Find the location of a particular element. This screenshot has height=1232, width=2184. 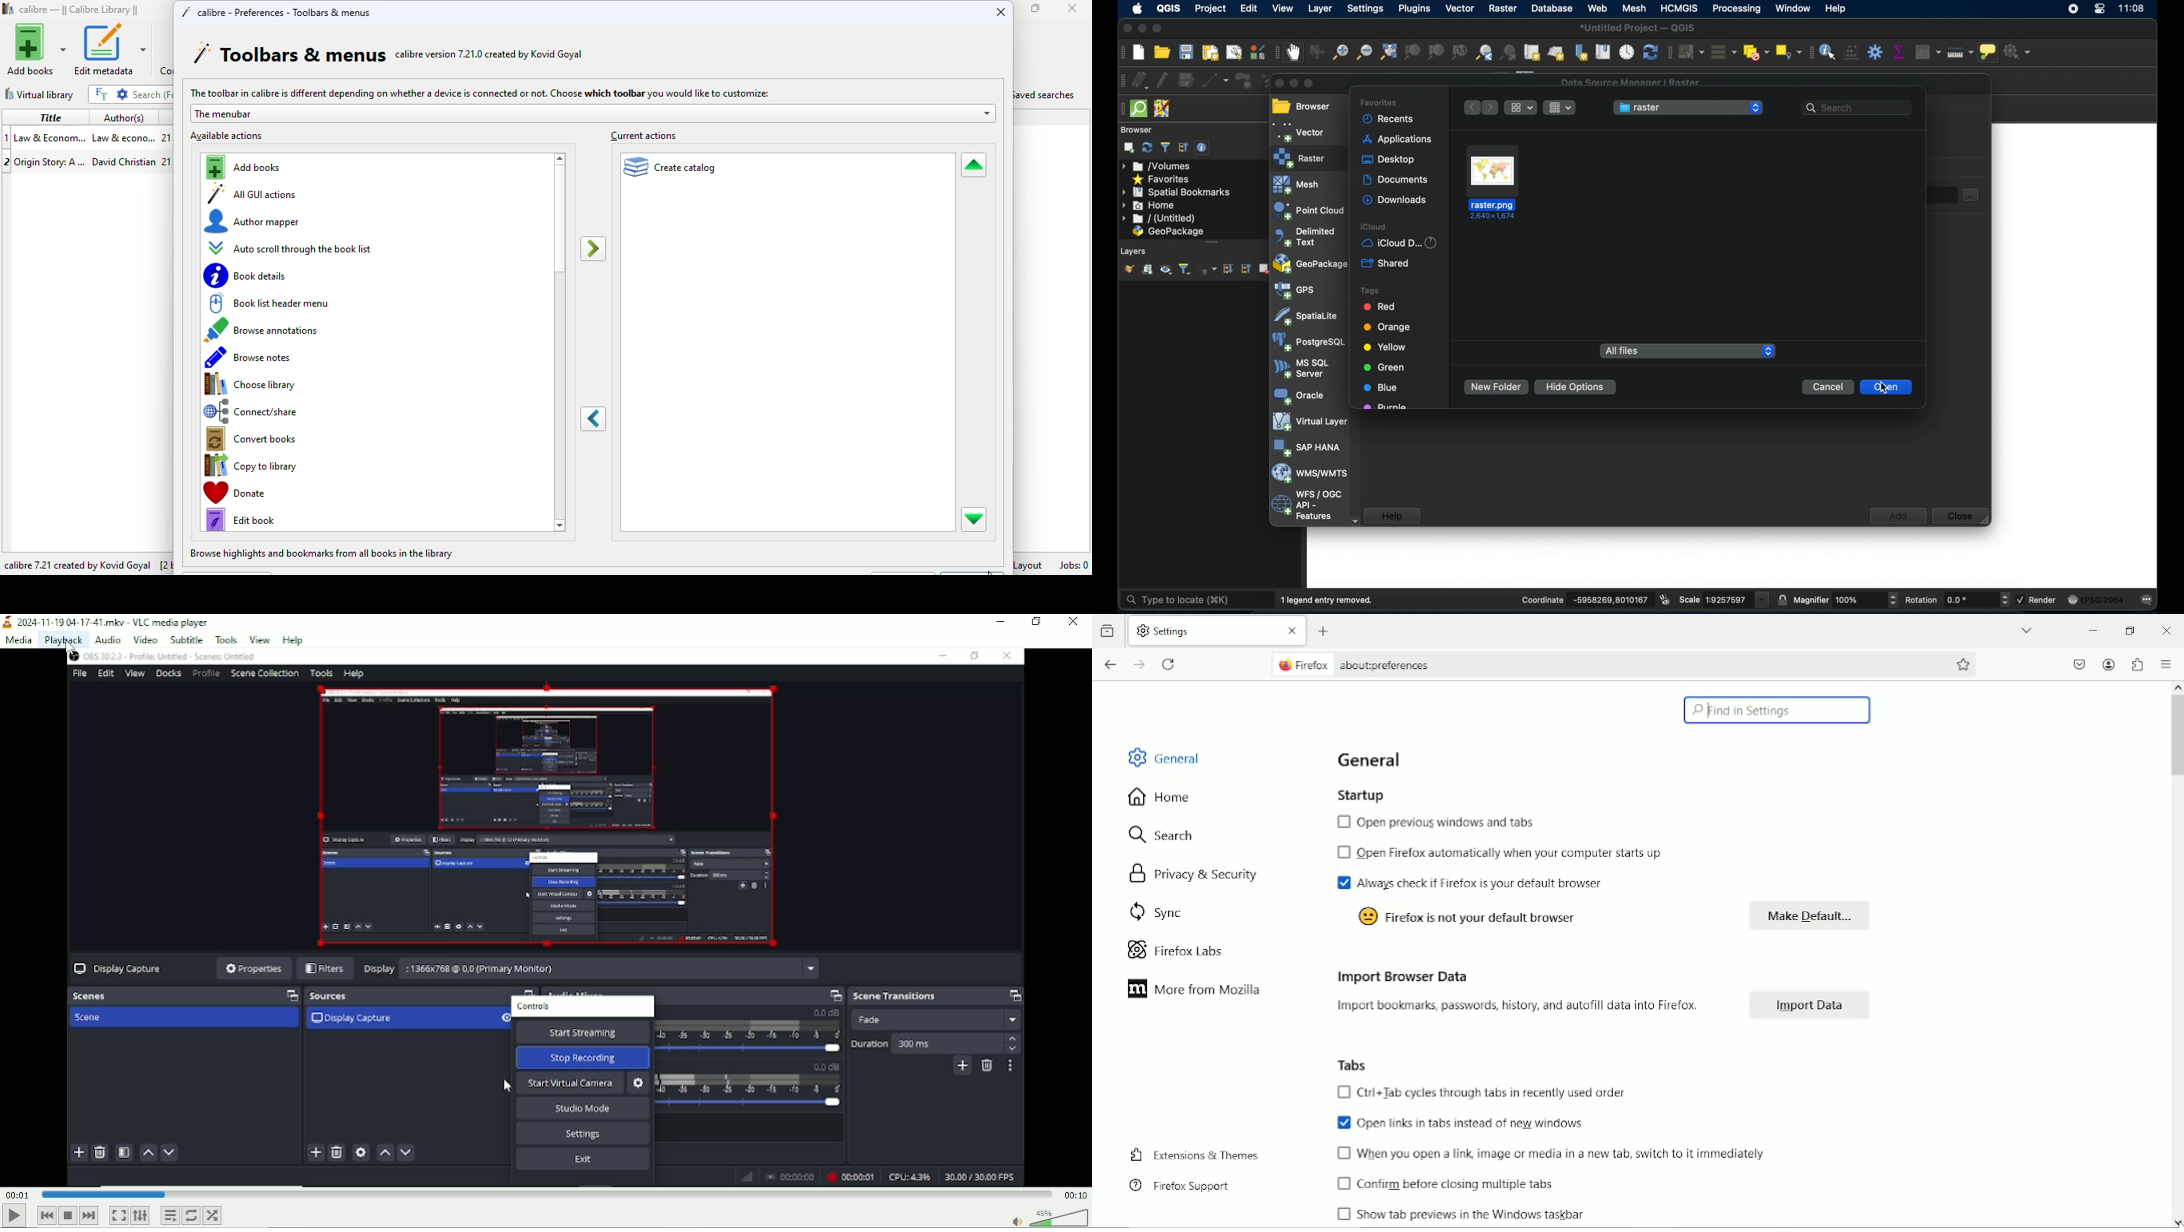

time is located at coordinates (2133, 10).